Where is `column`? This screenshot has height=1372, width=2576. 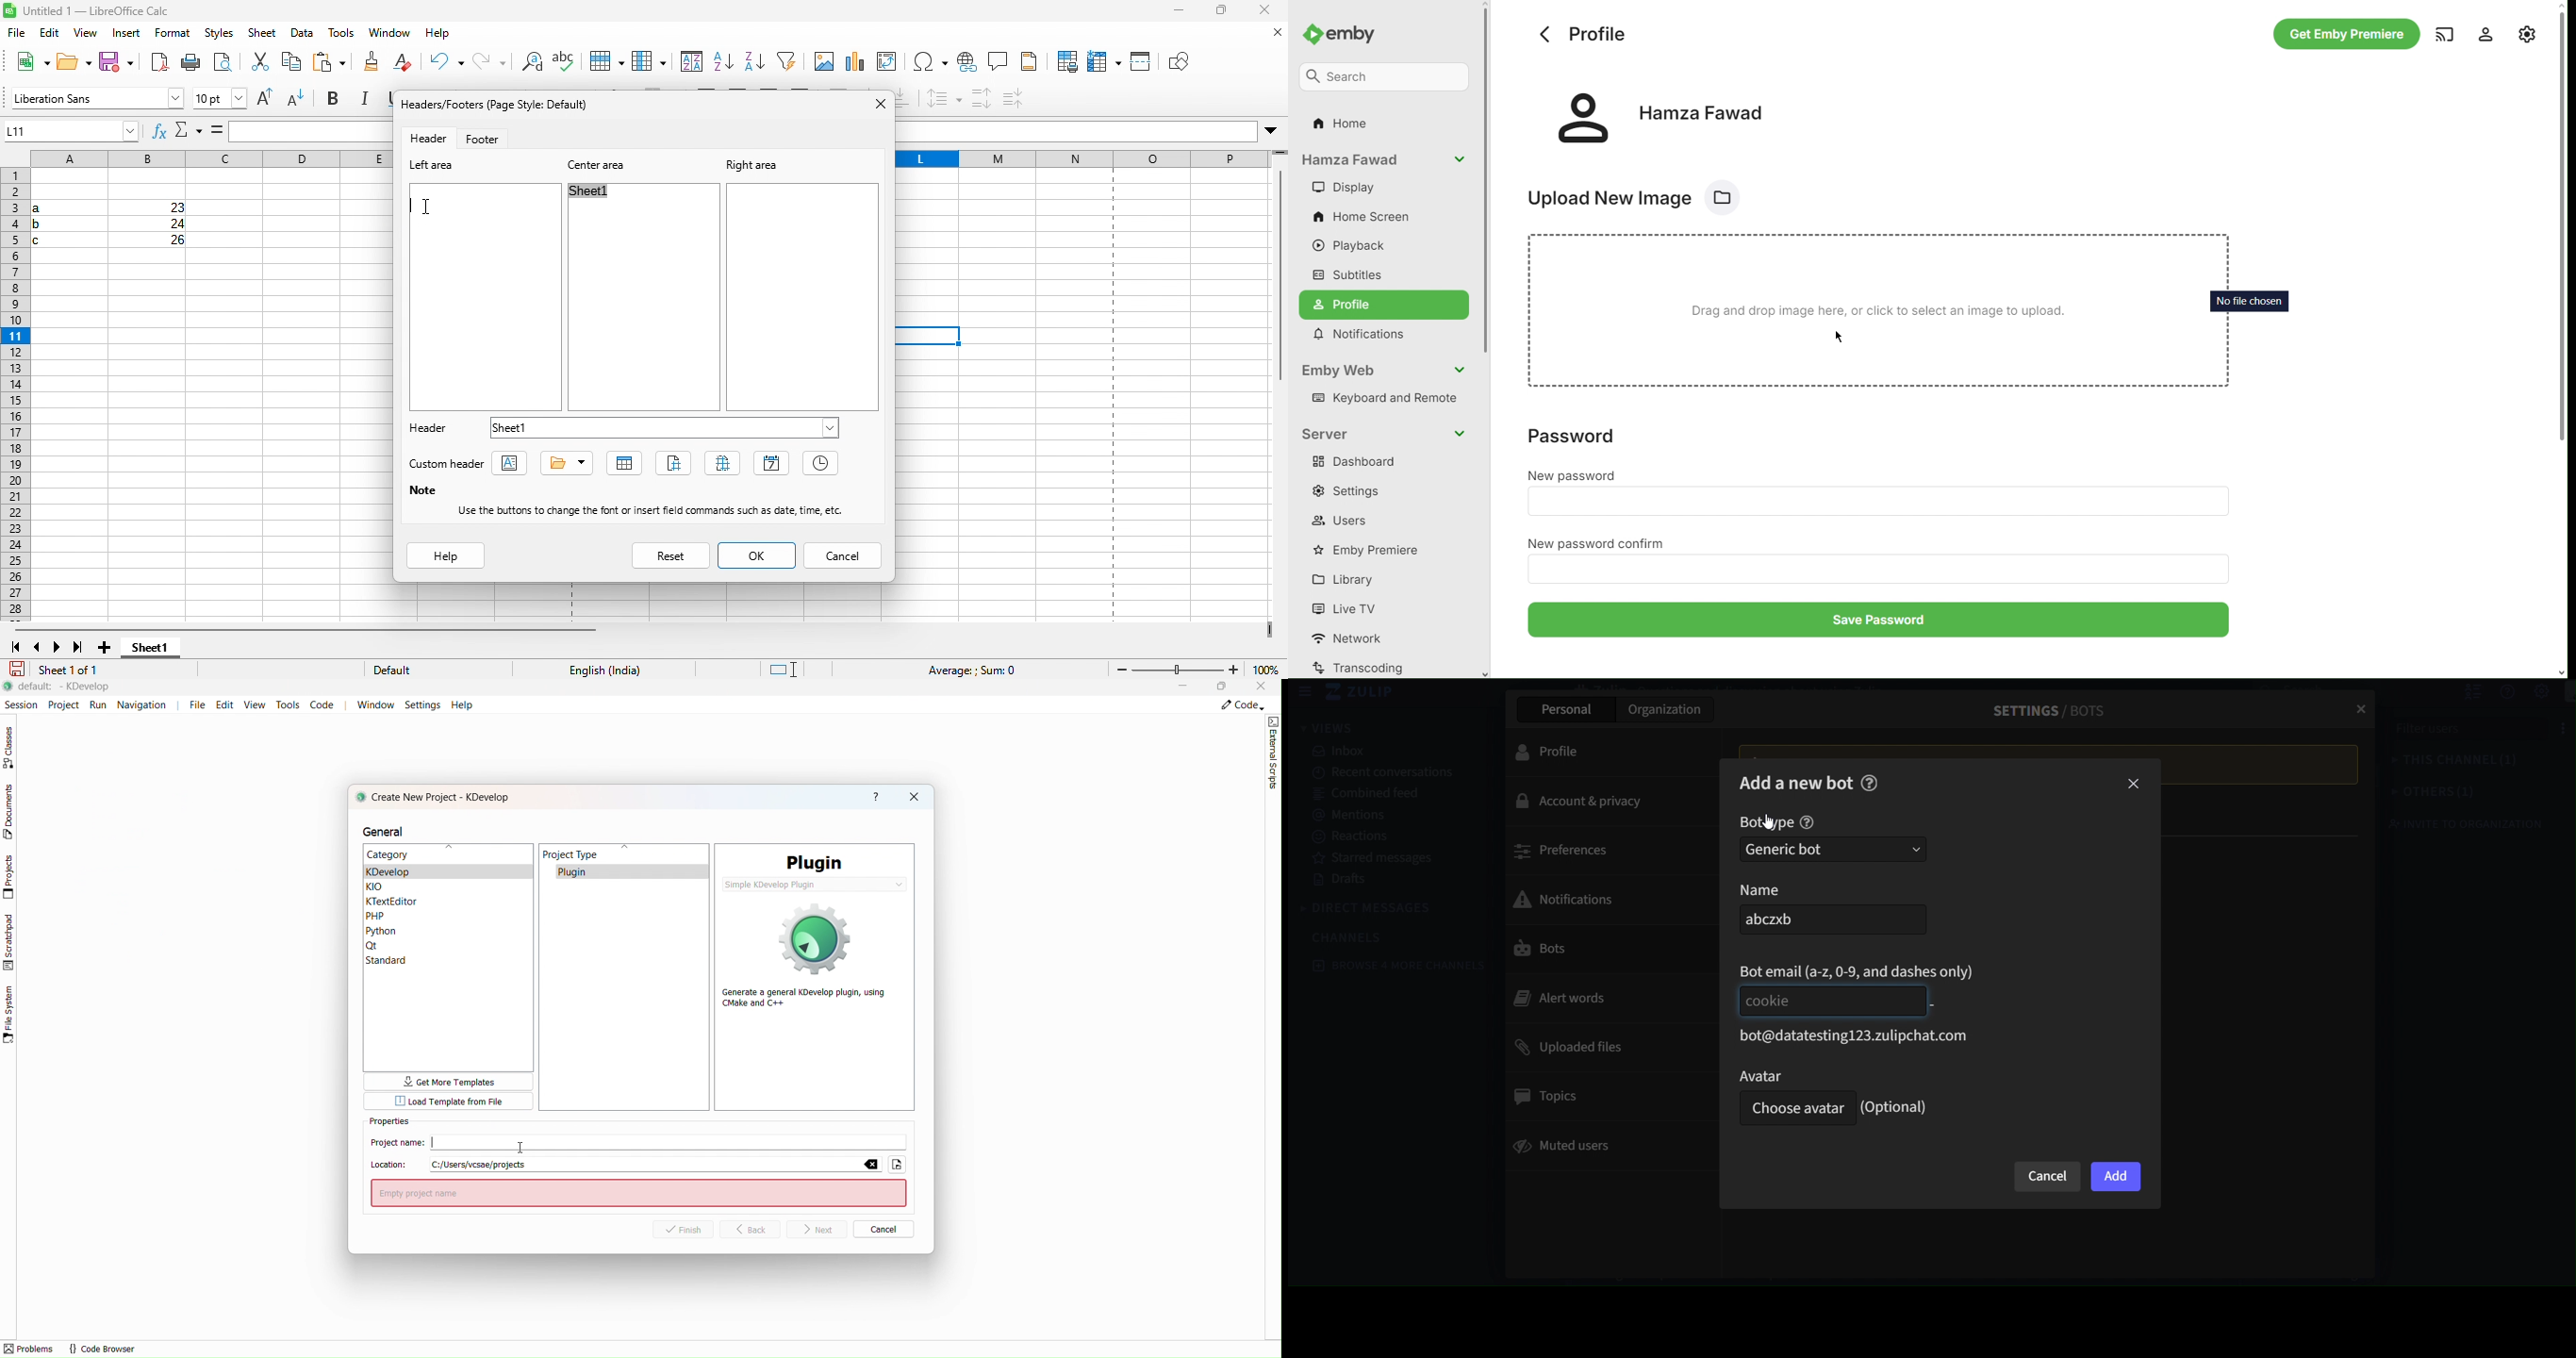
column is located at coordinates (603, 62).